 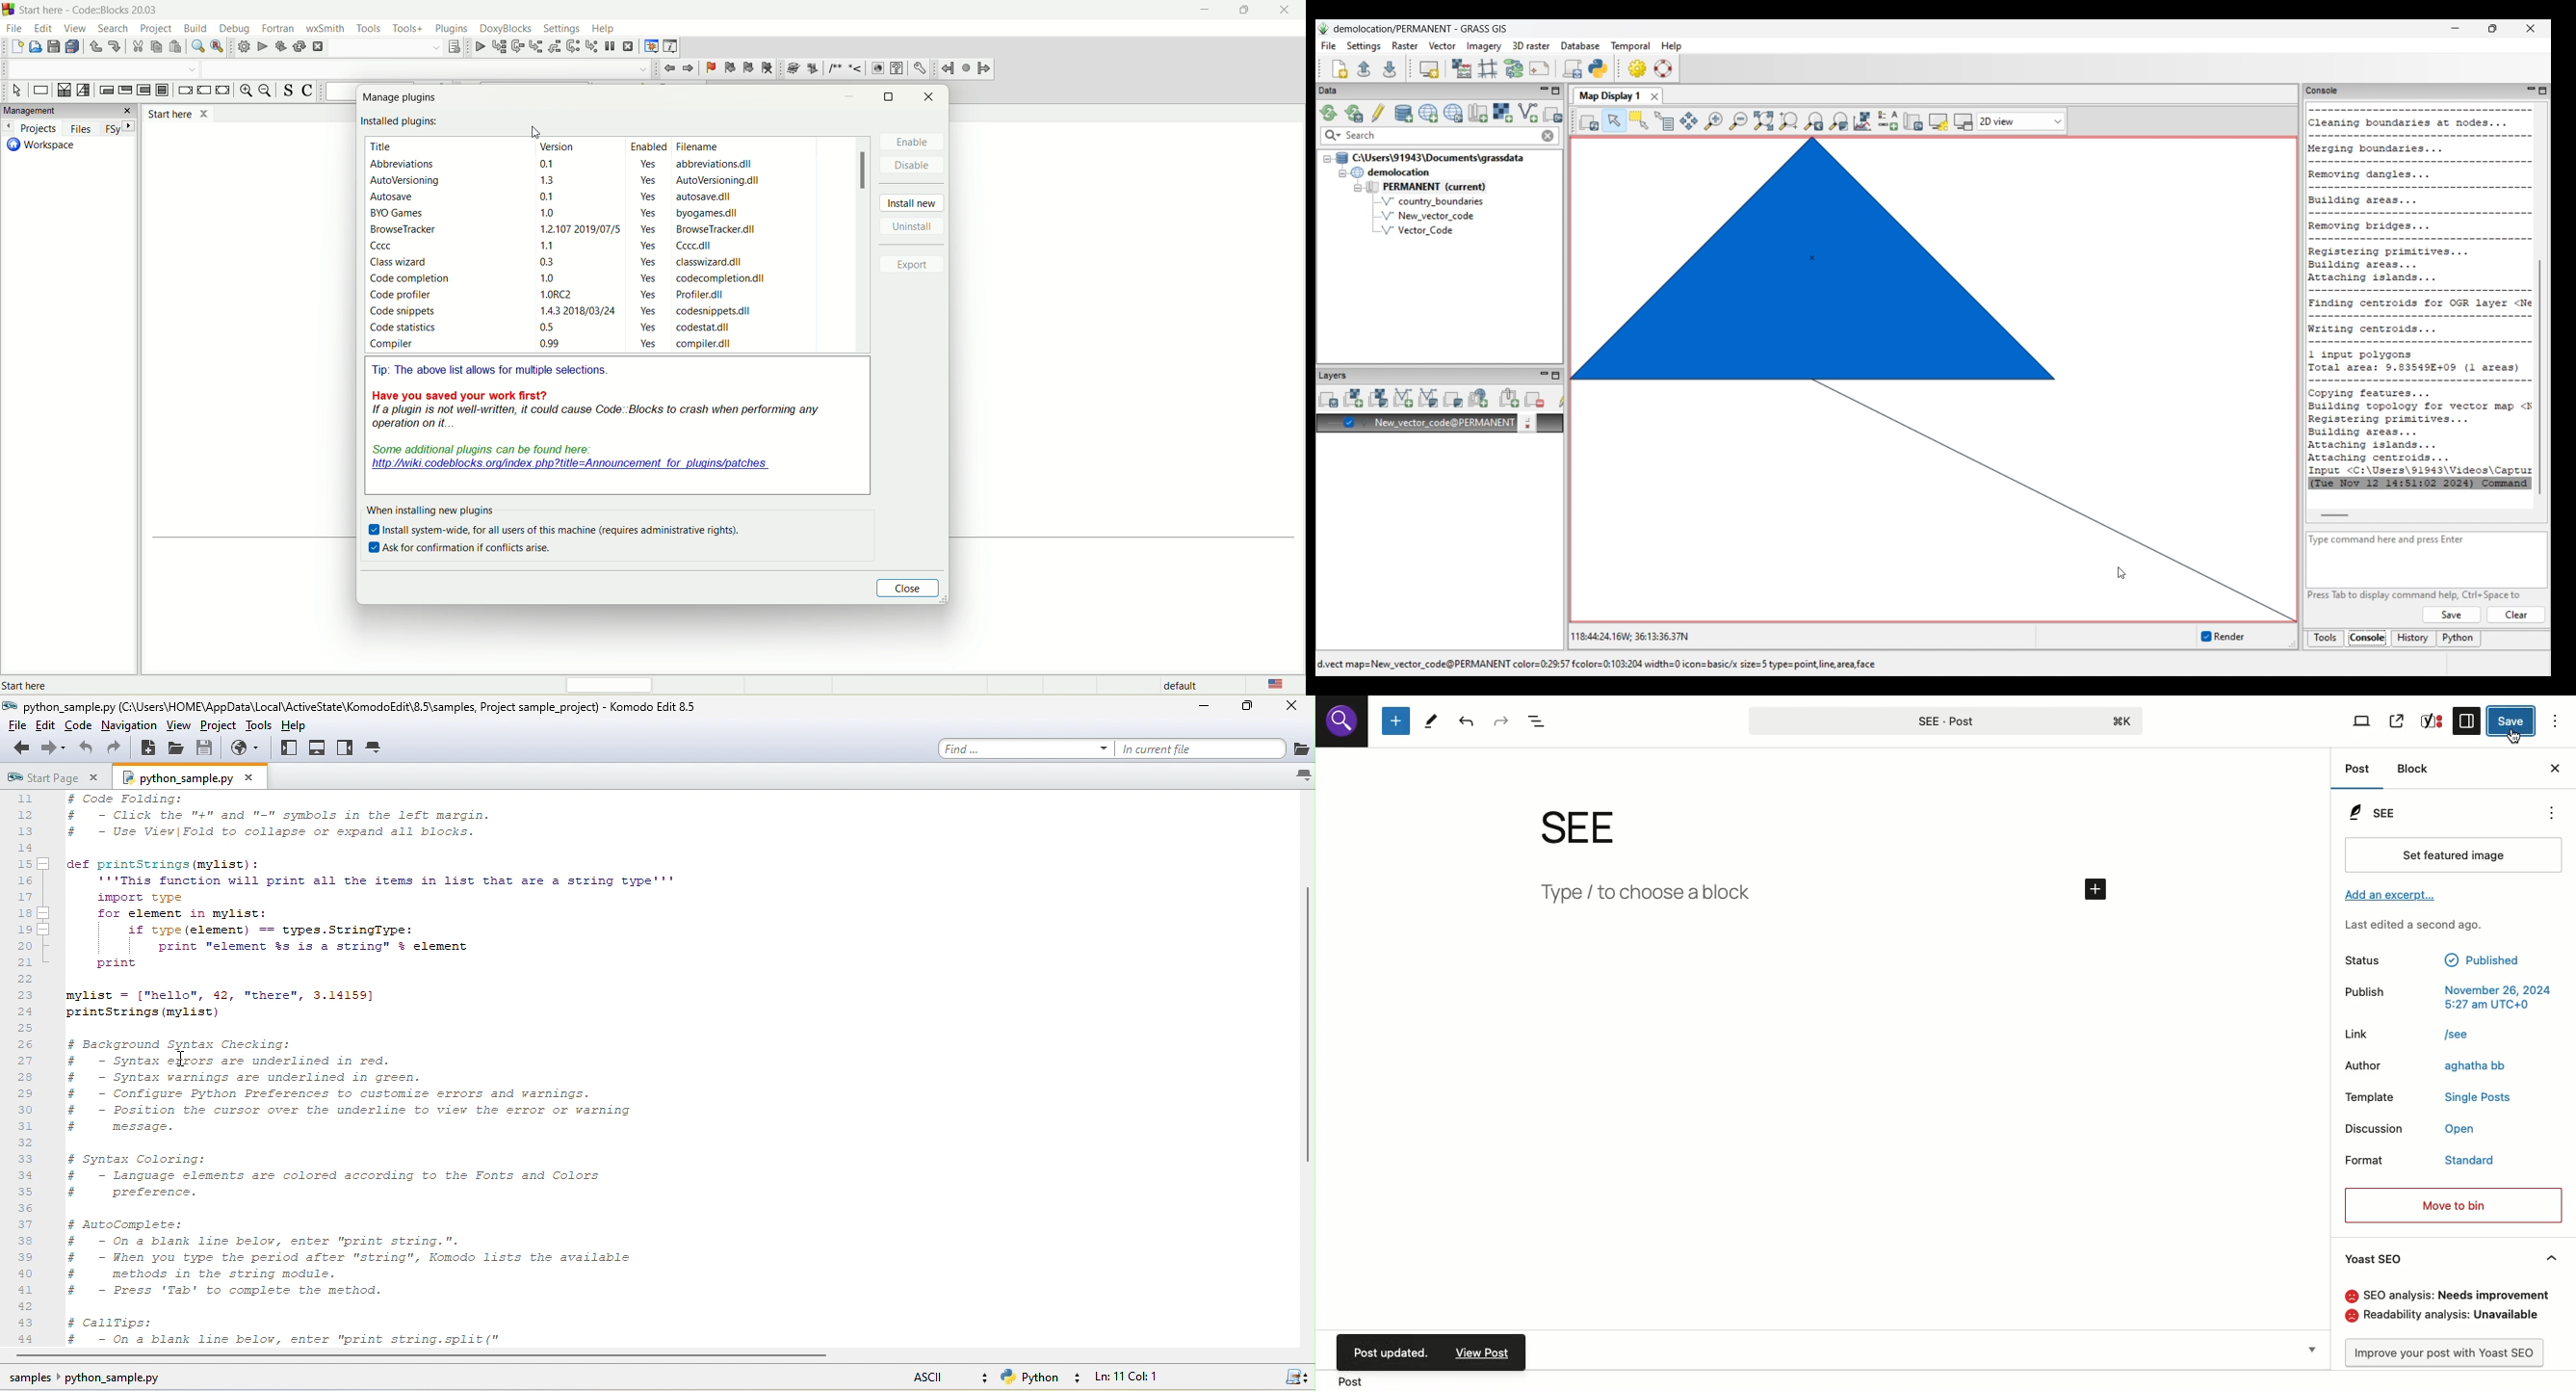 I want to click on bottom pane, so click(x=318, y=748).